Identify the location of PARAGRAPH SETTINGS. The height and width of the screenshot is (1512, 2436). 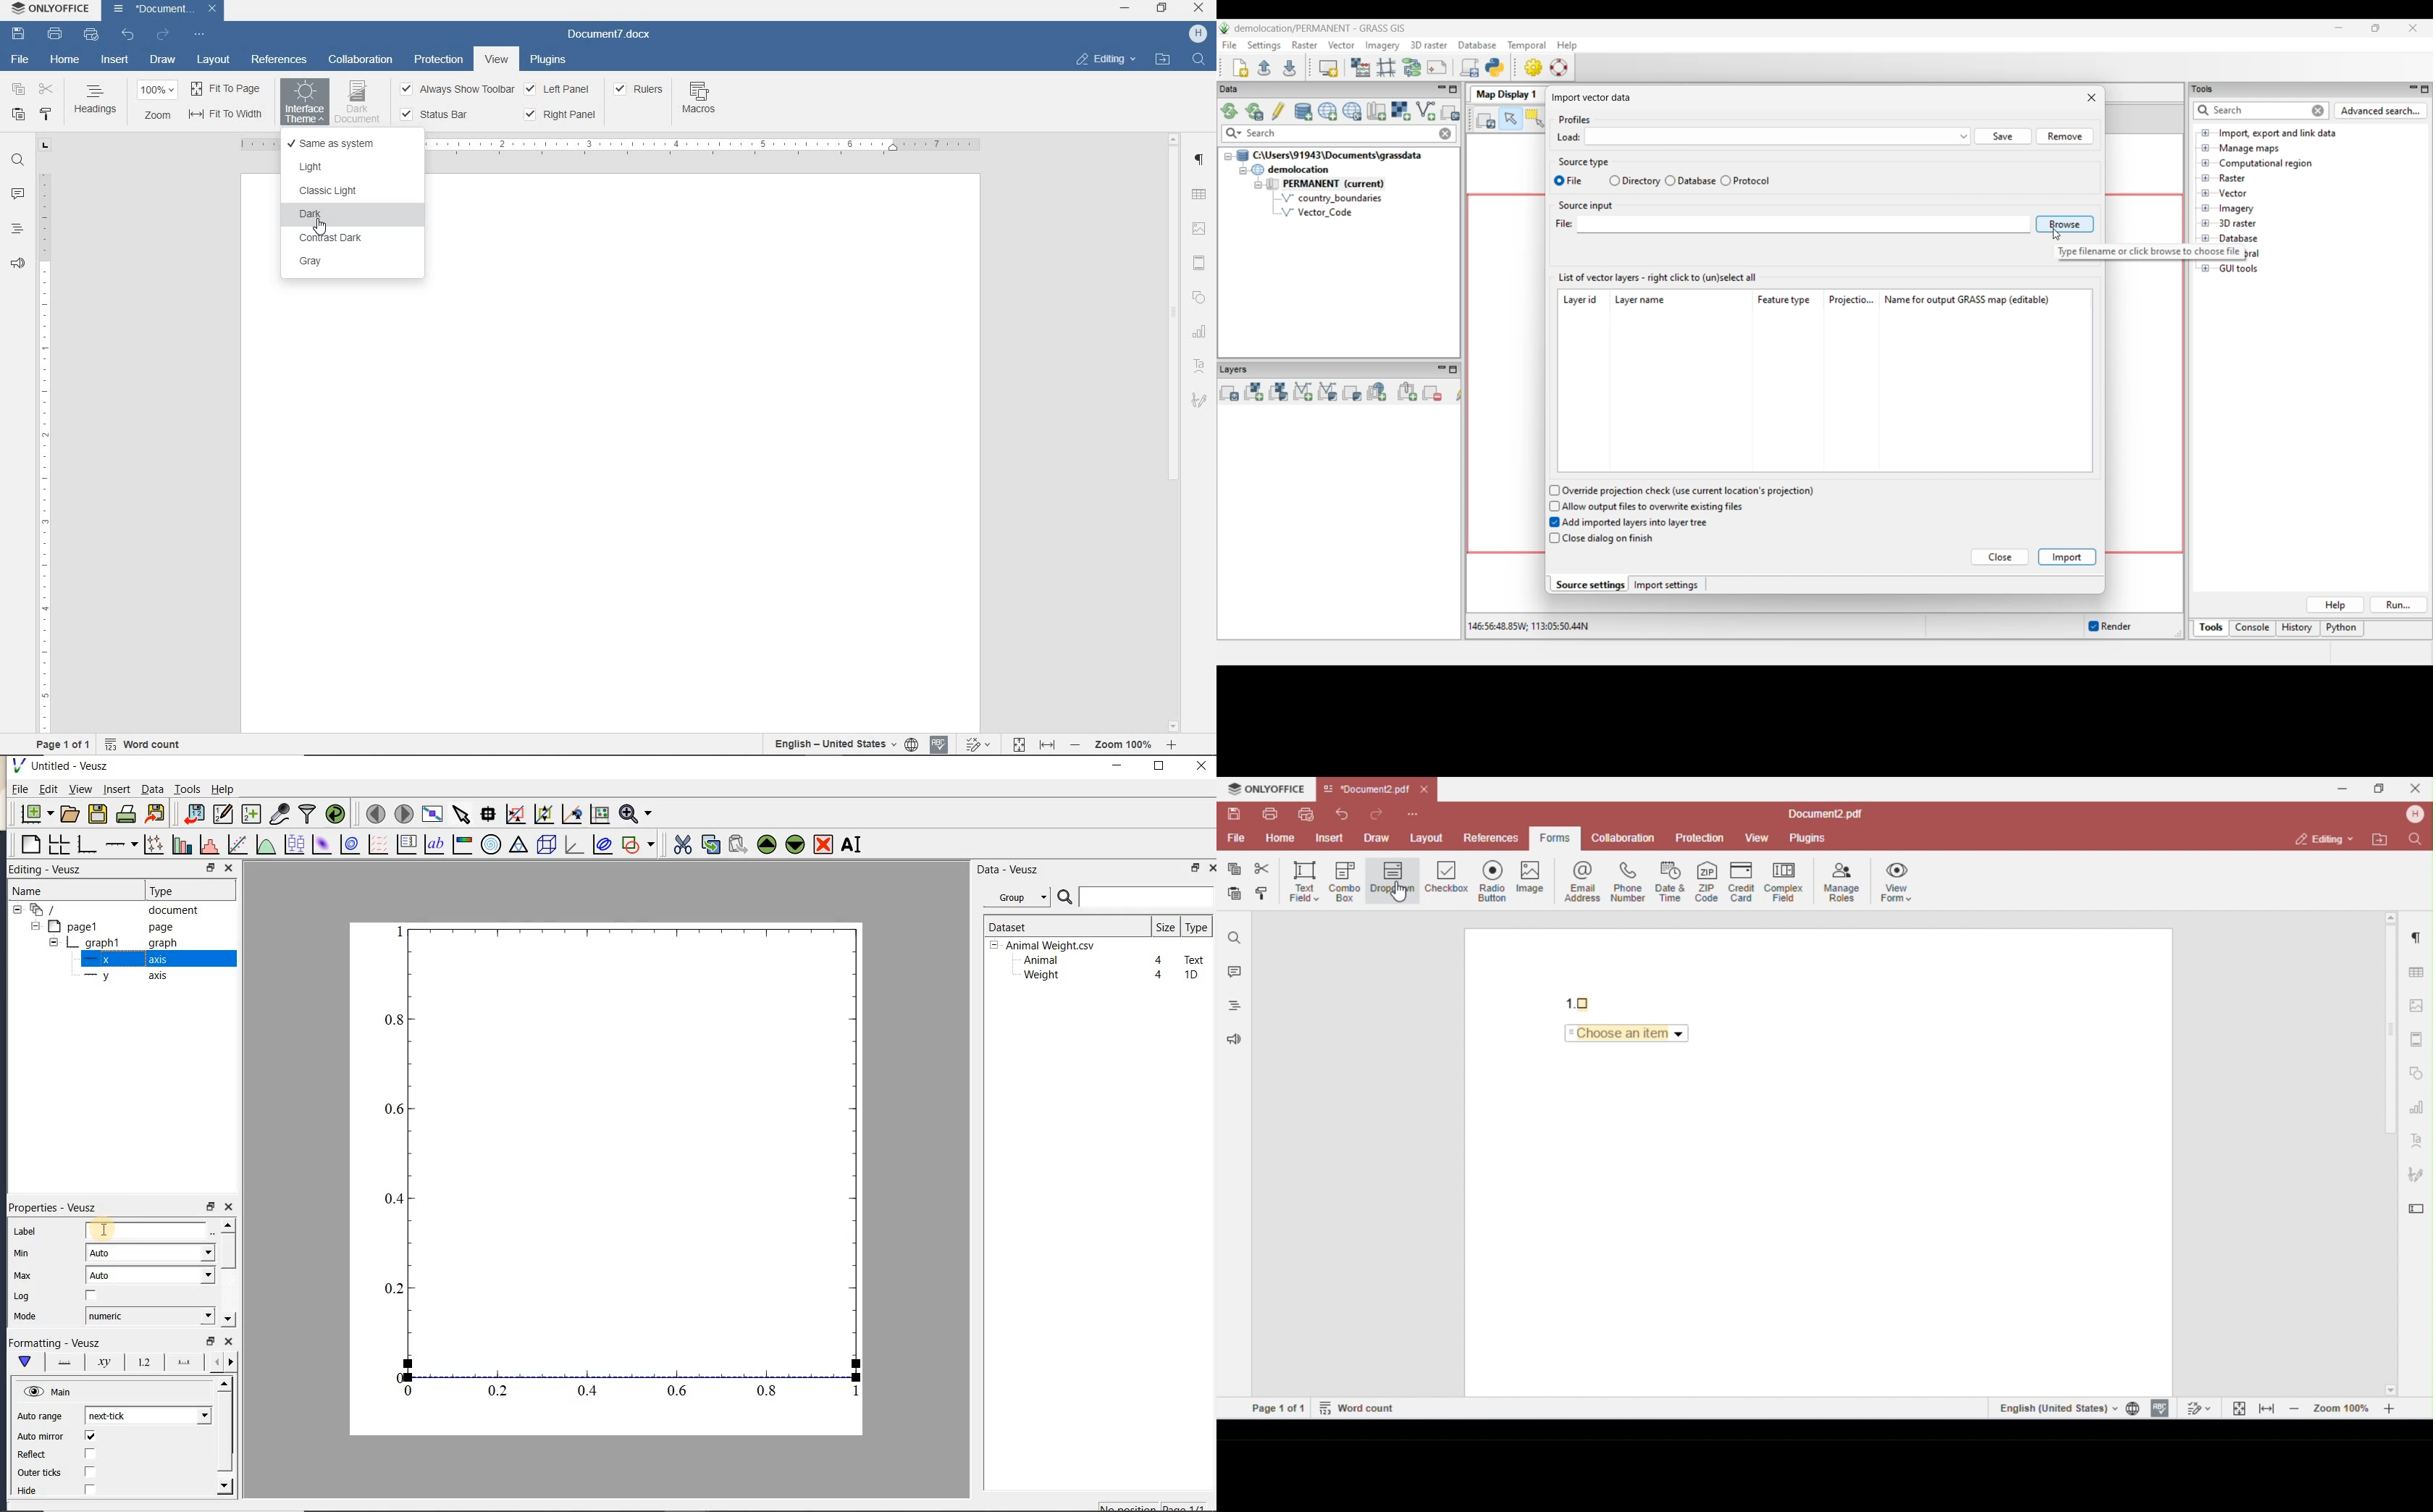
(1199, 160).